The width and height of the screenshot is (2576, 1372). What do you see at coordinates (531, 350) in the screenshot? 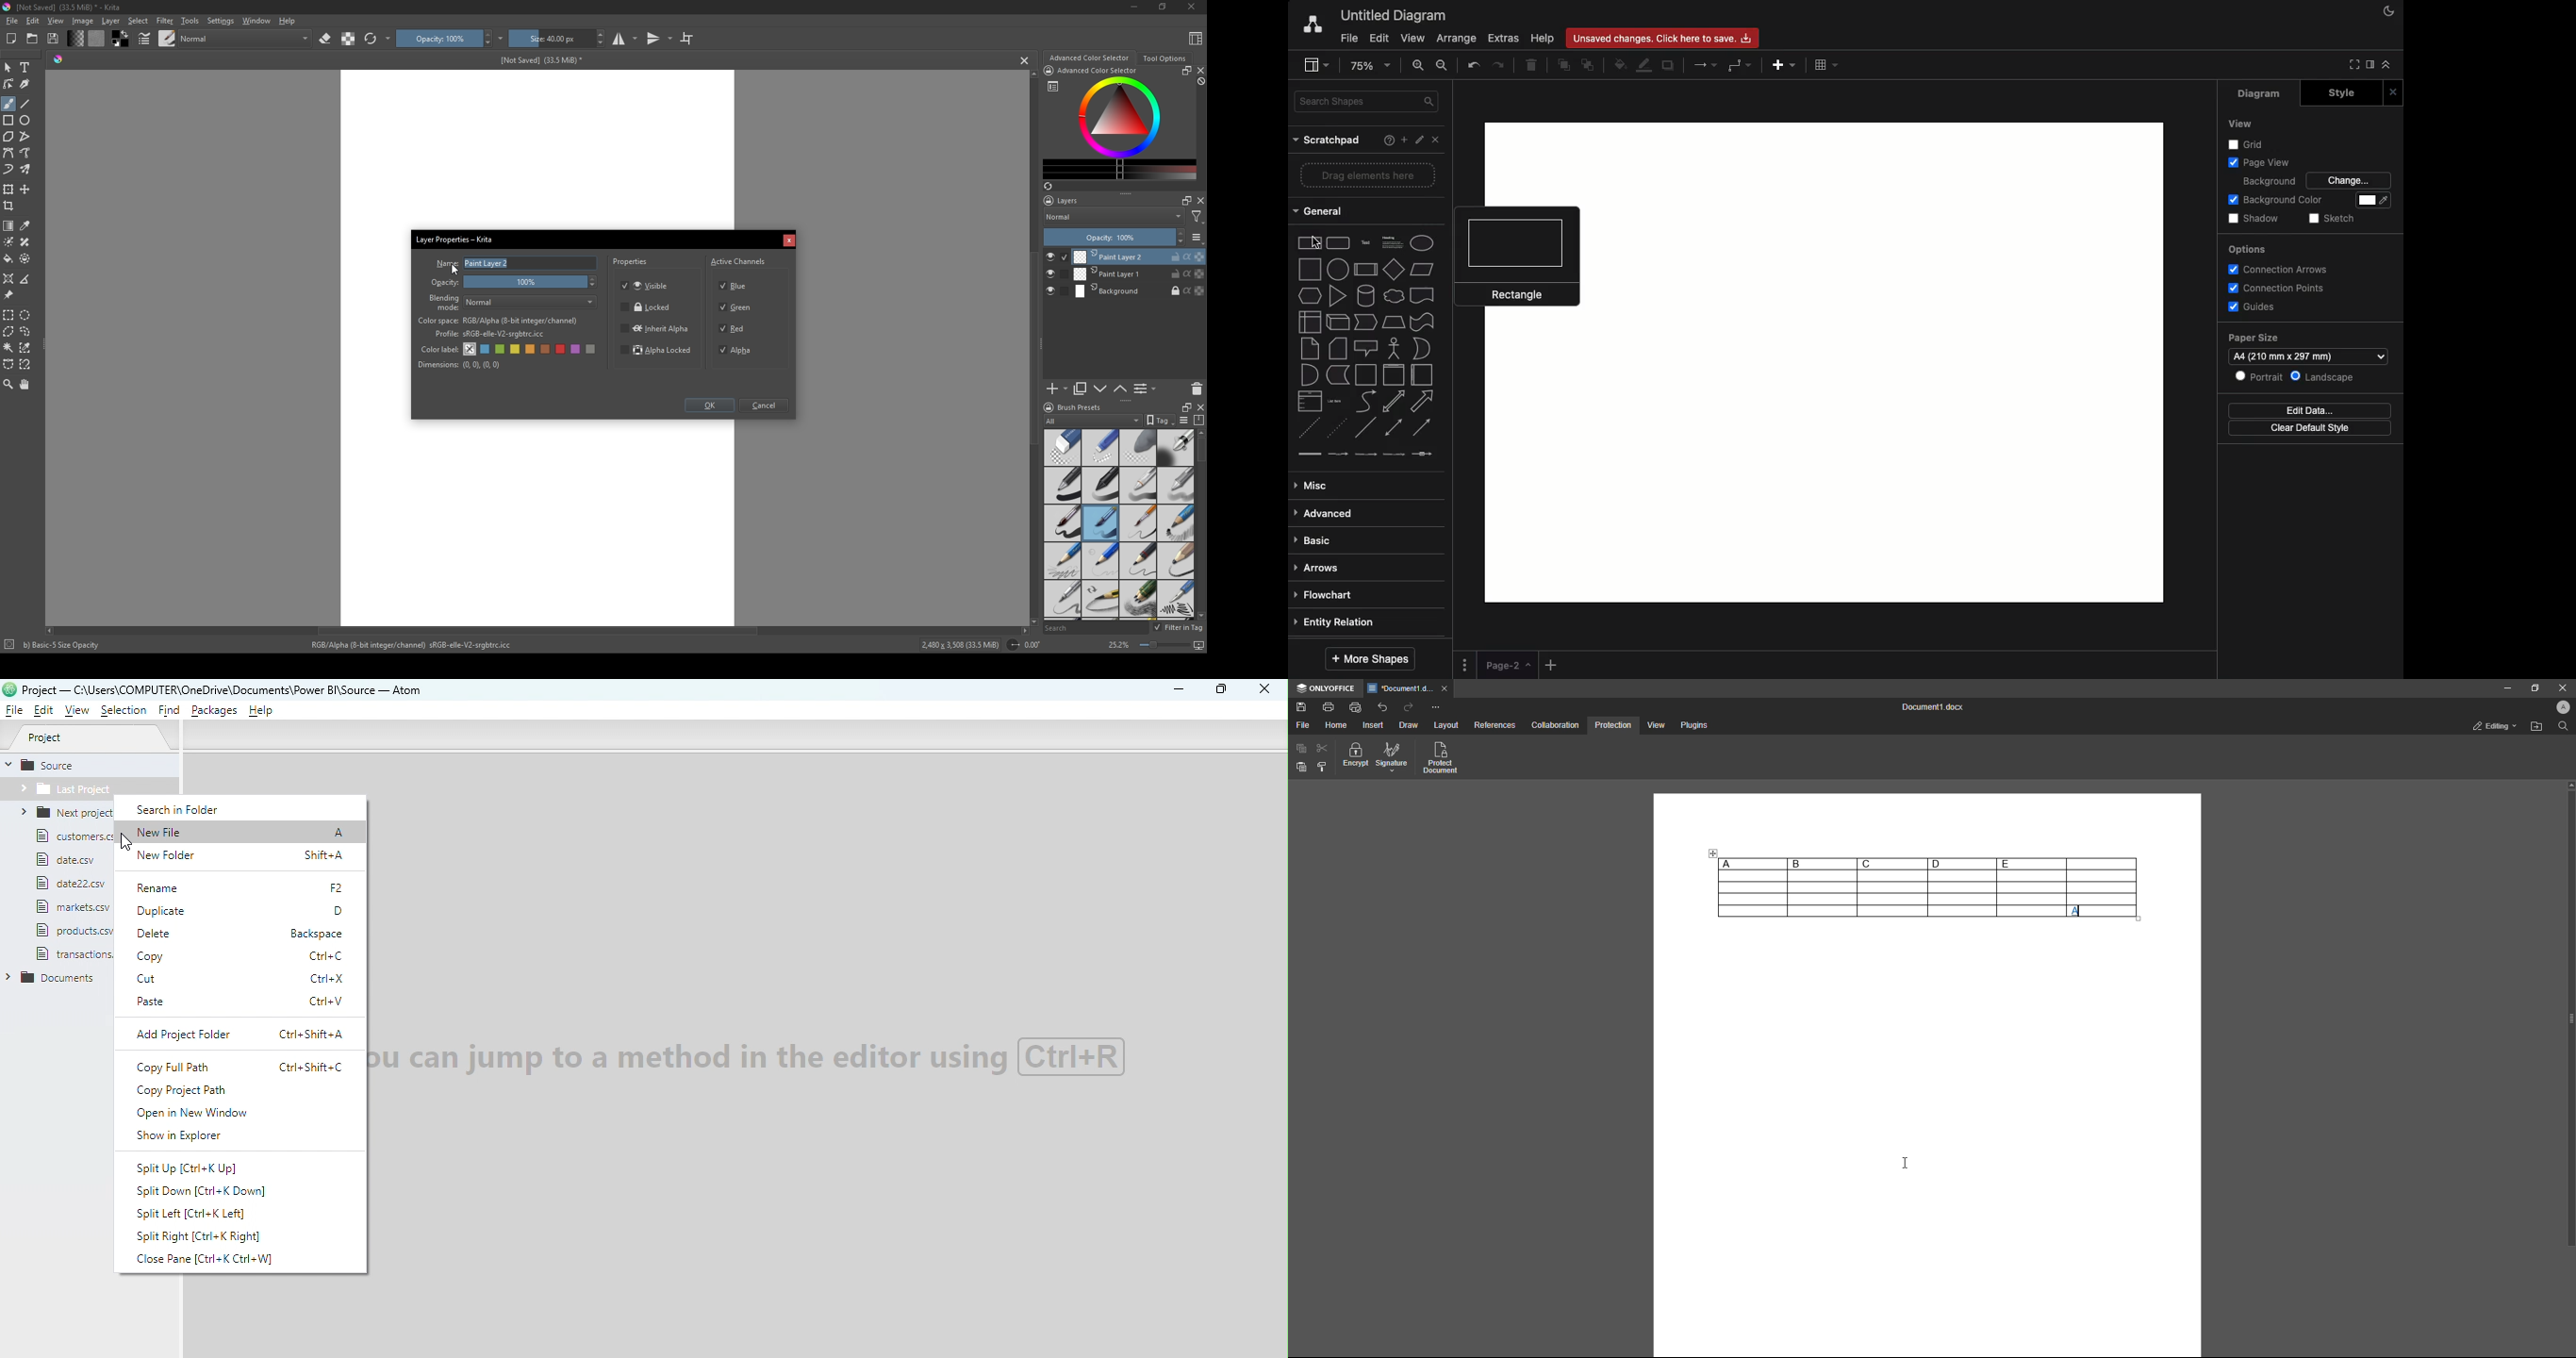
I see `yellow` at bounding box center [531, 350].